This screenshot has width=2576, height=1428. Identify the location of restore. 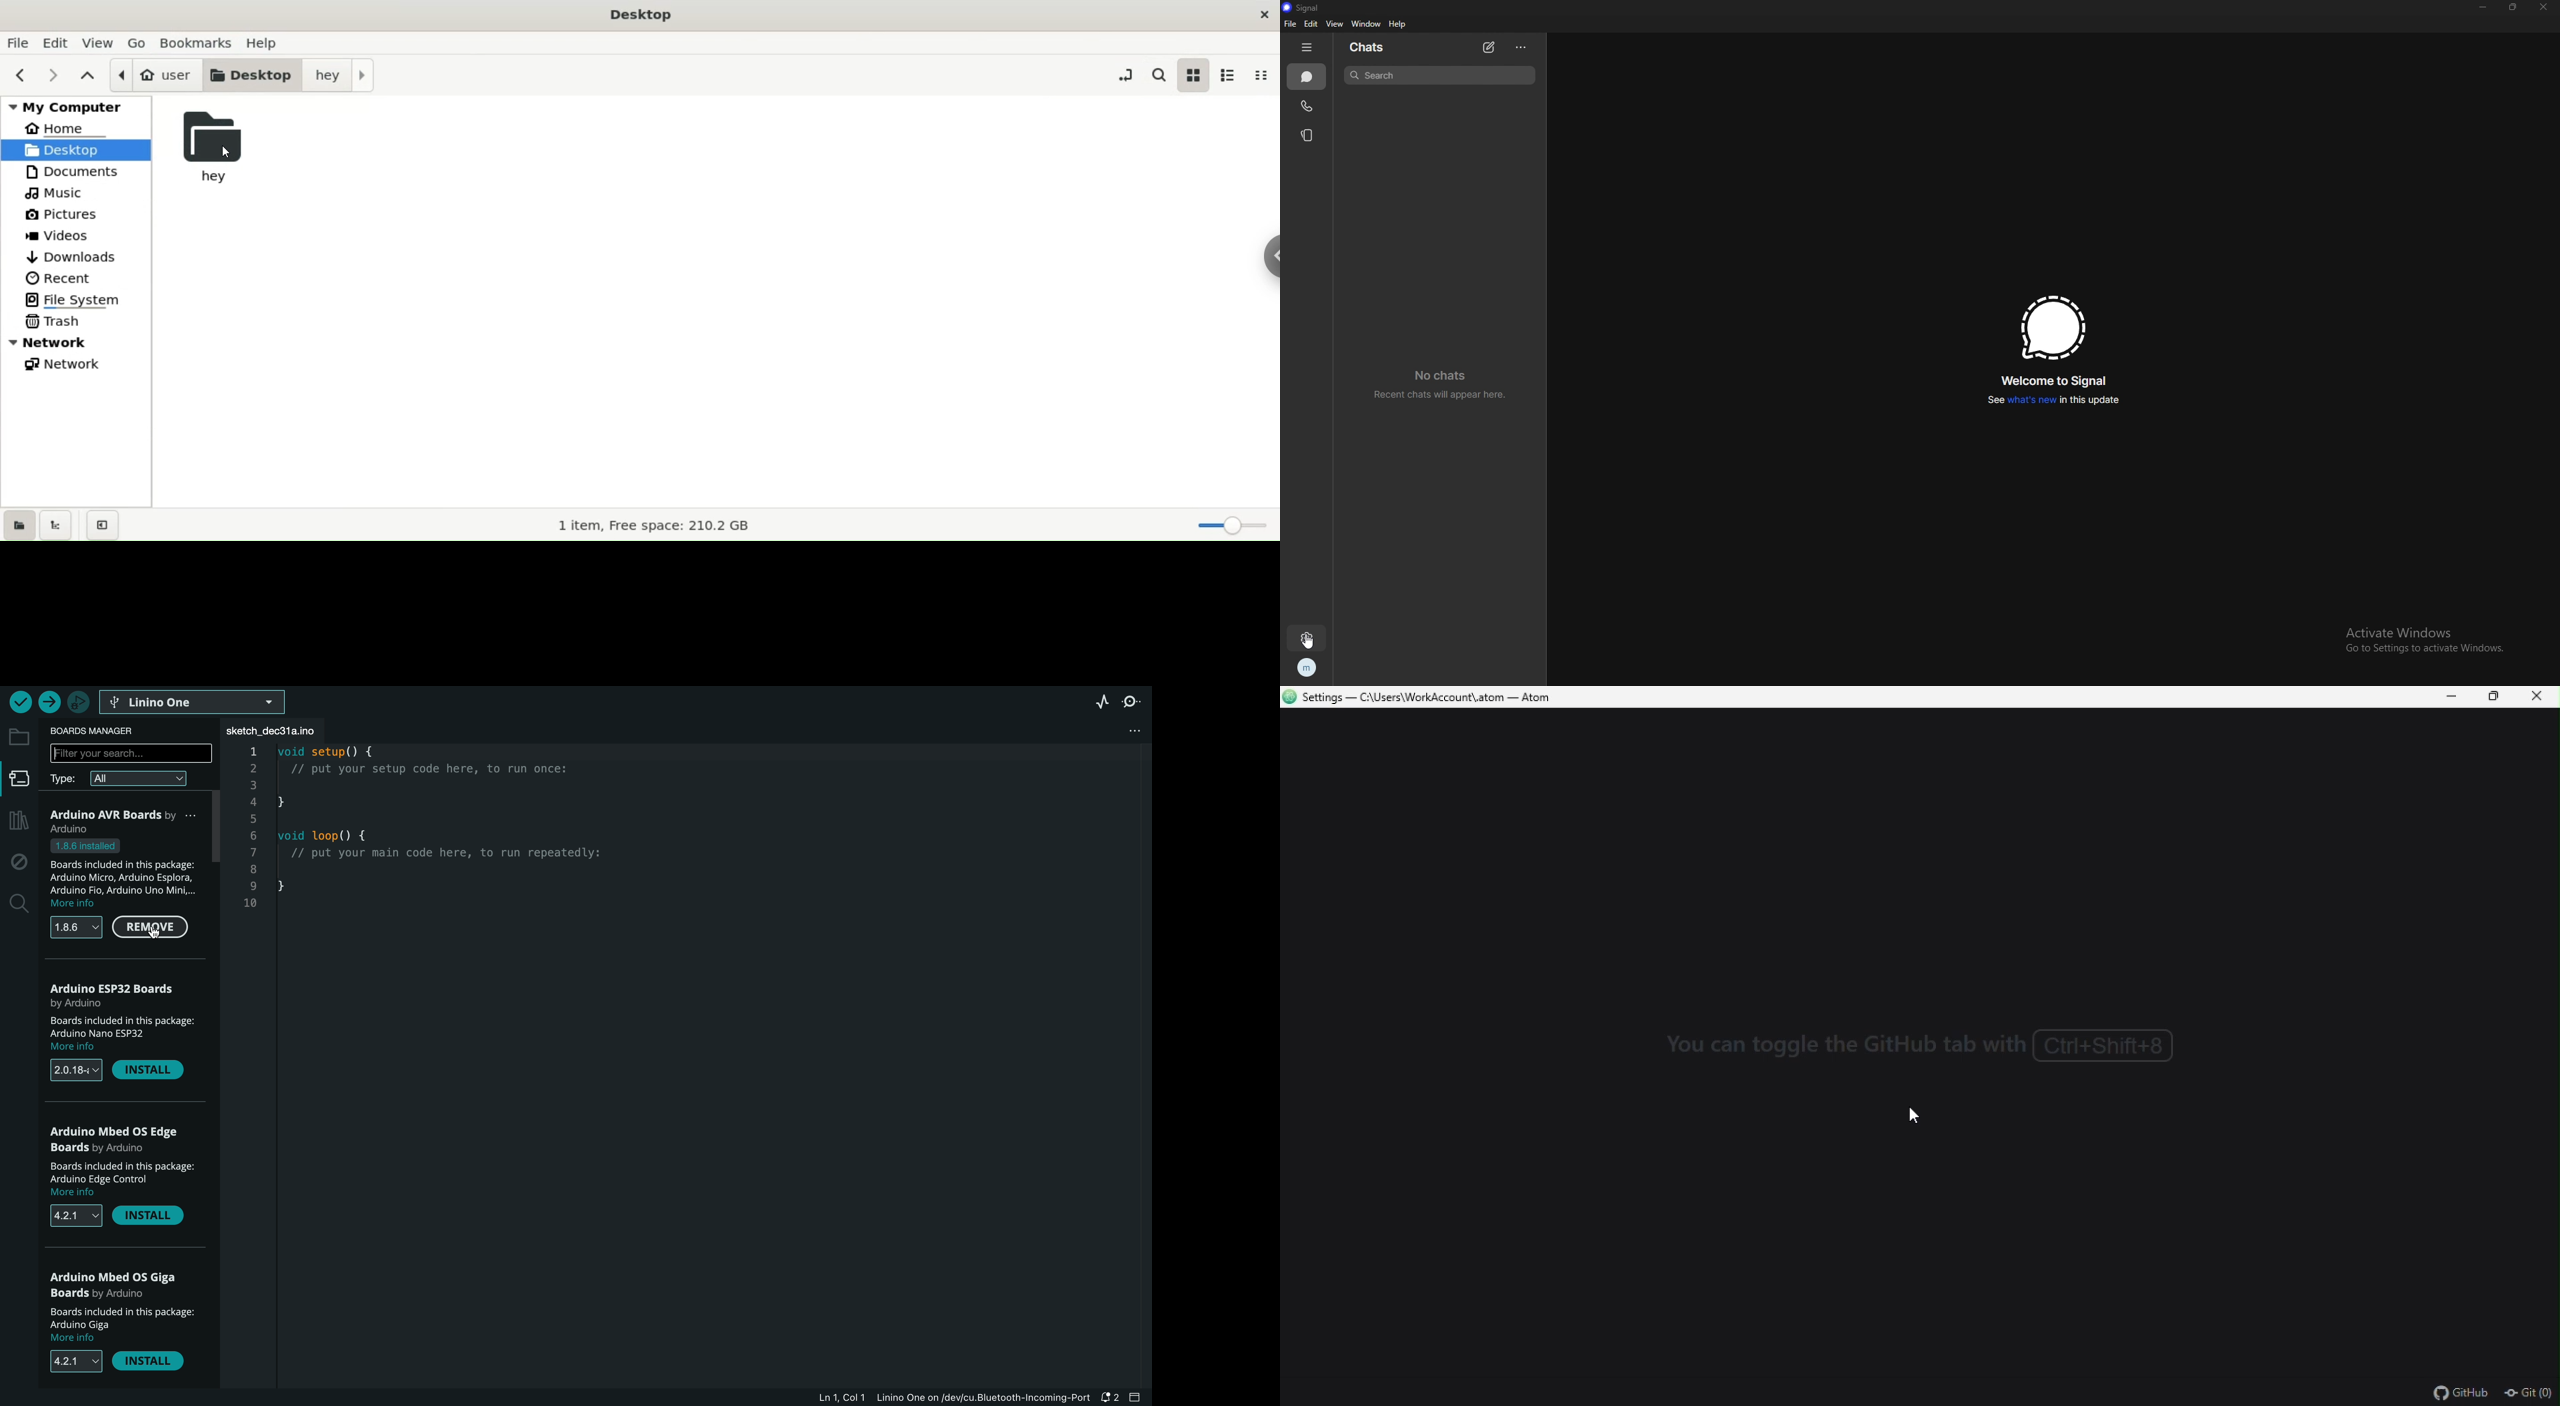
(2499, 696).